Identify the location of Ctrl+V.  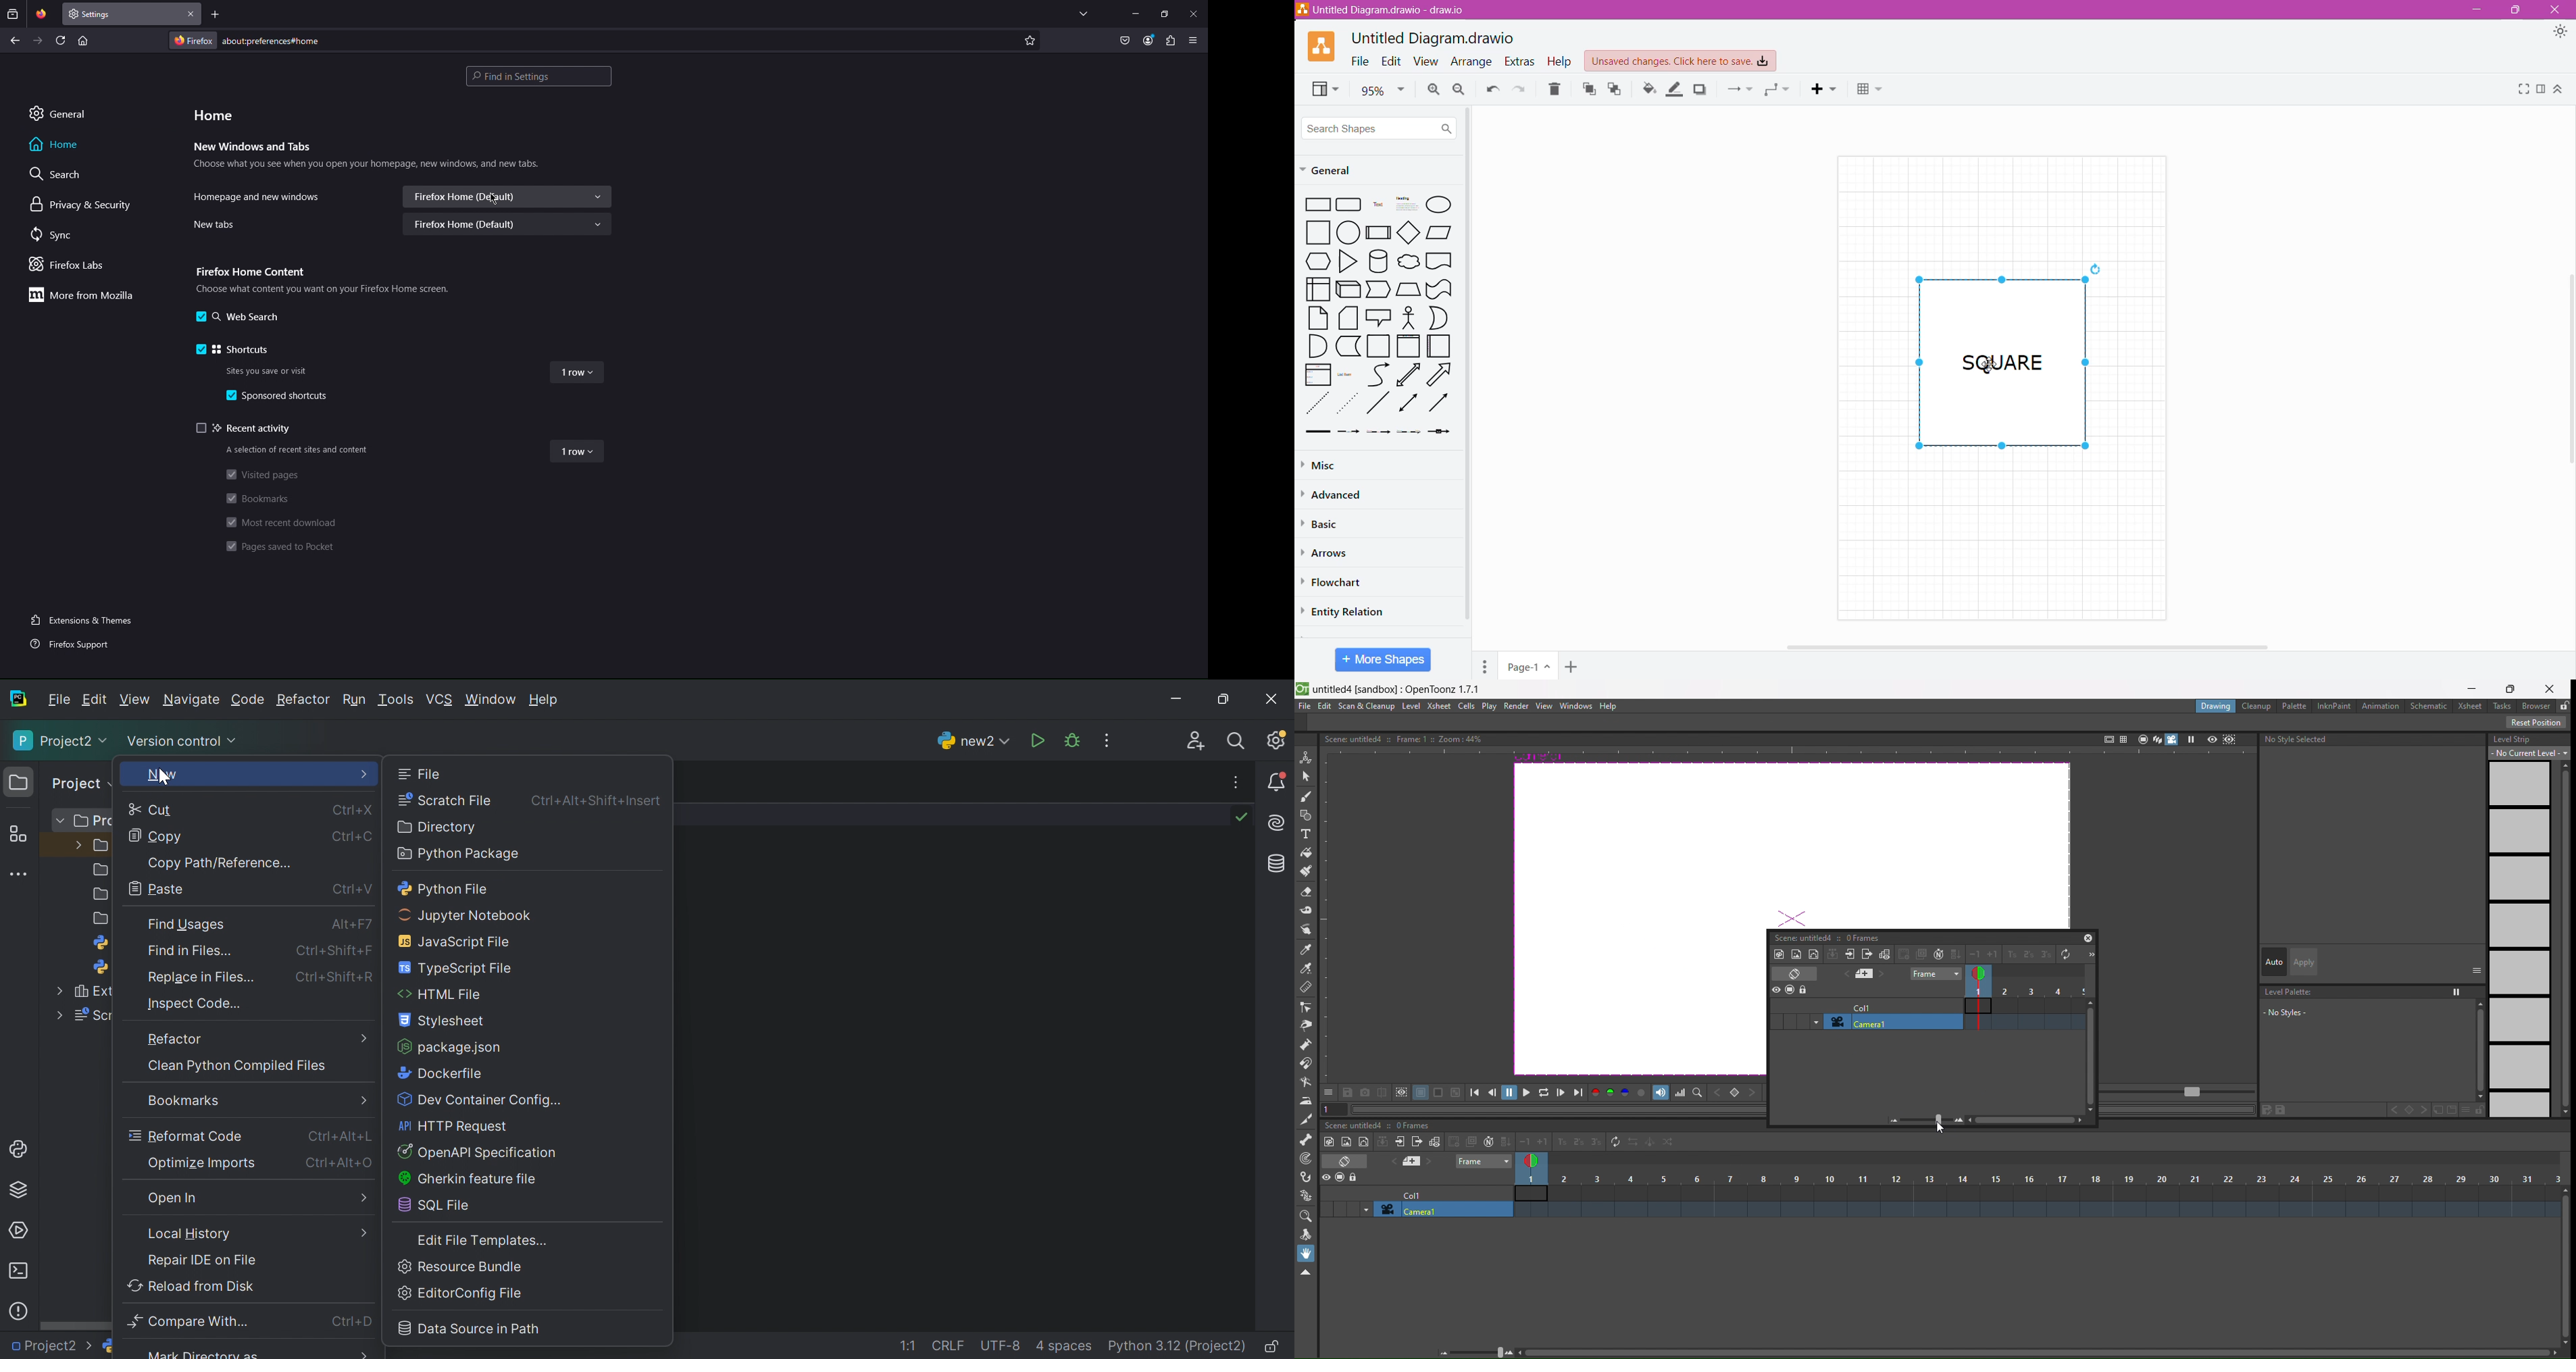
(351, 890).